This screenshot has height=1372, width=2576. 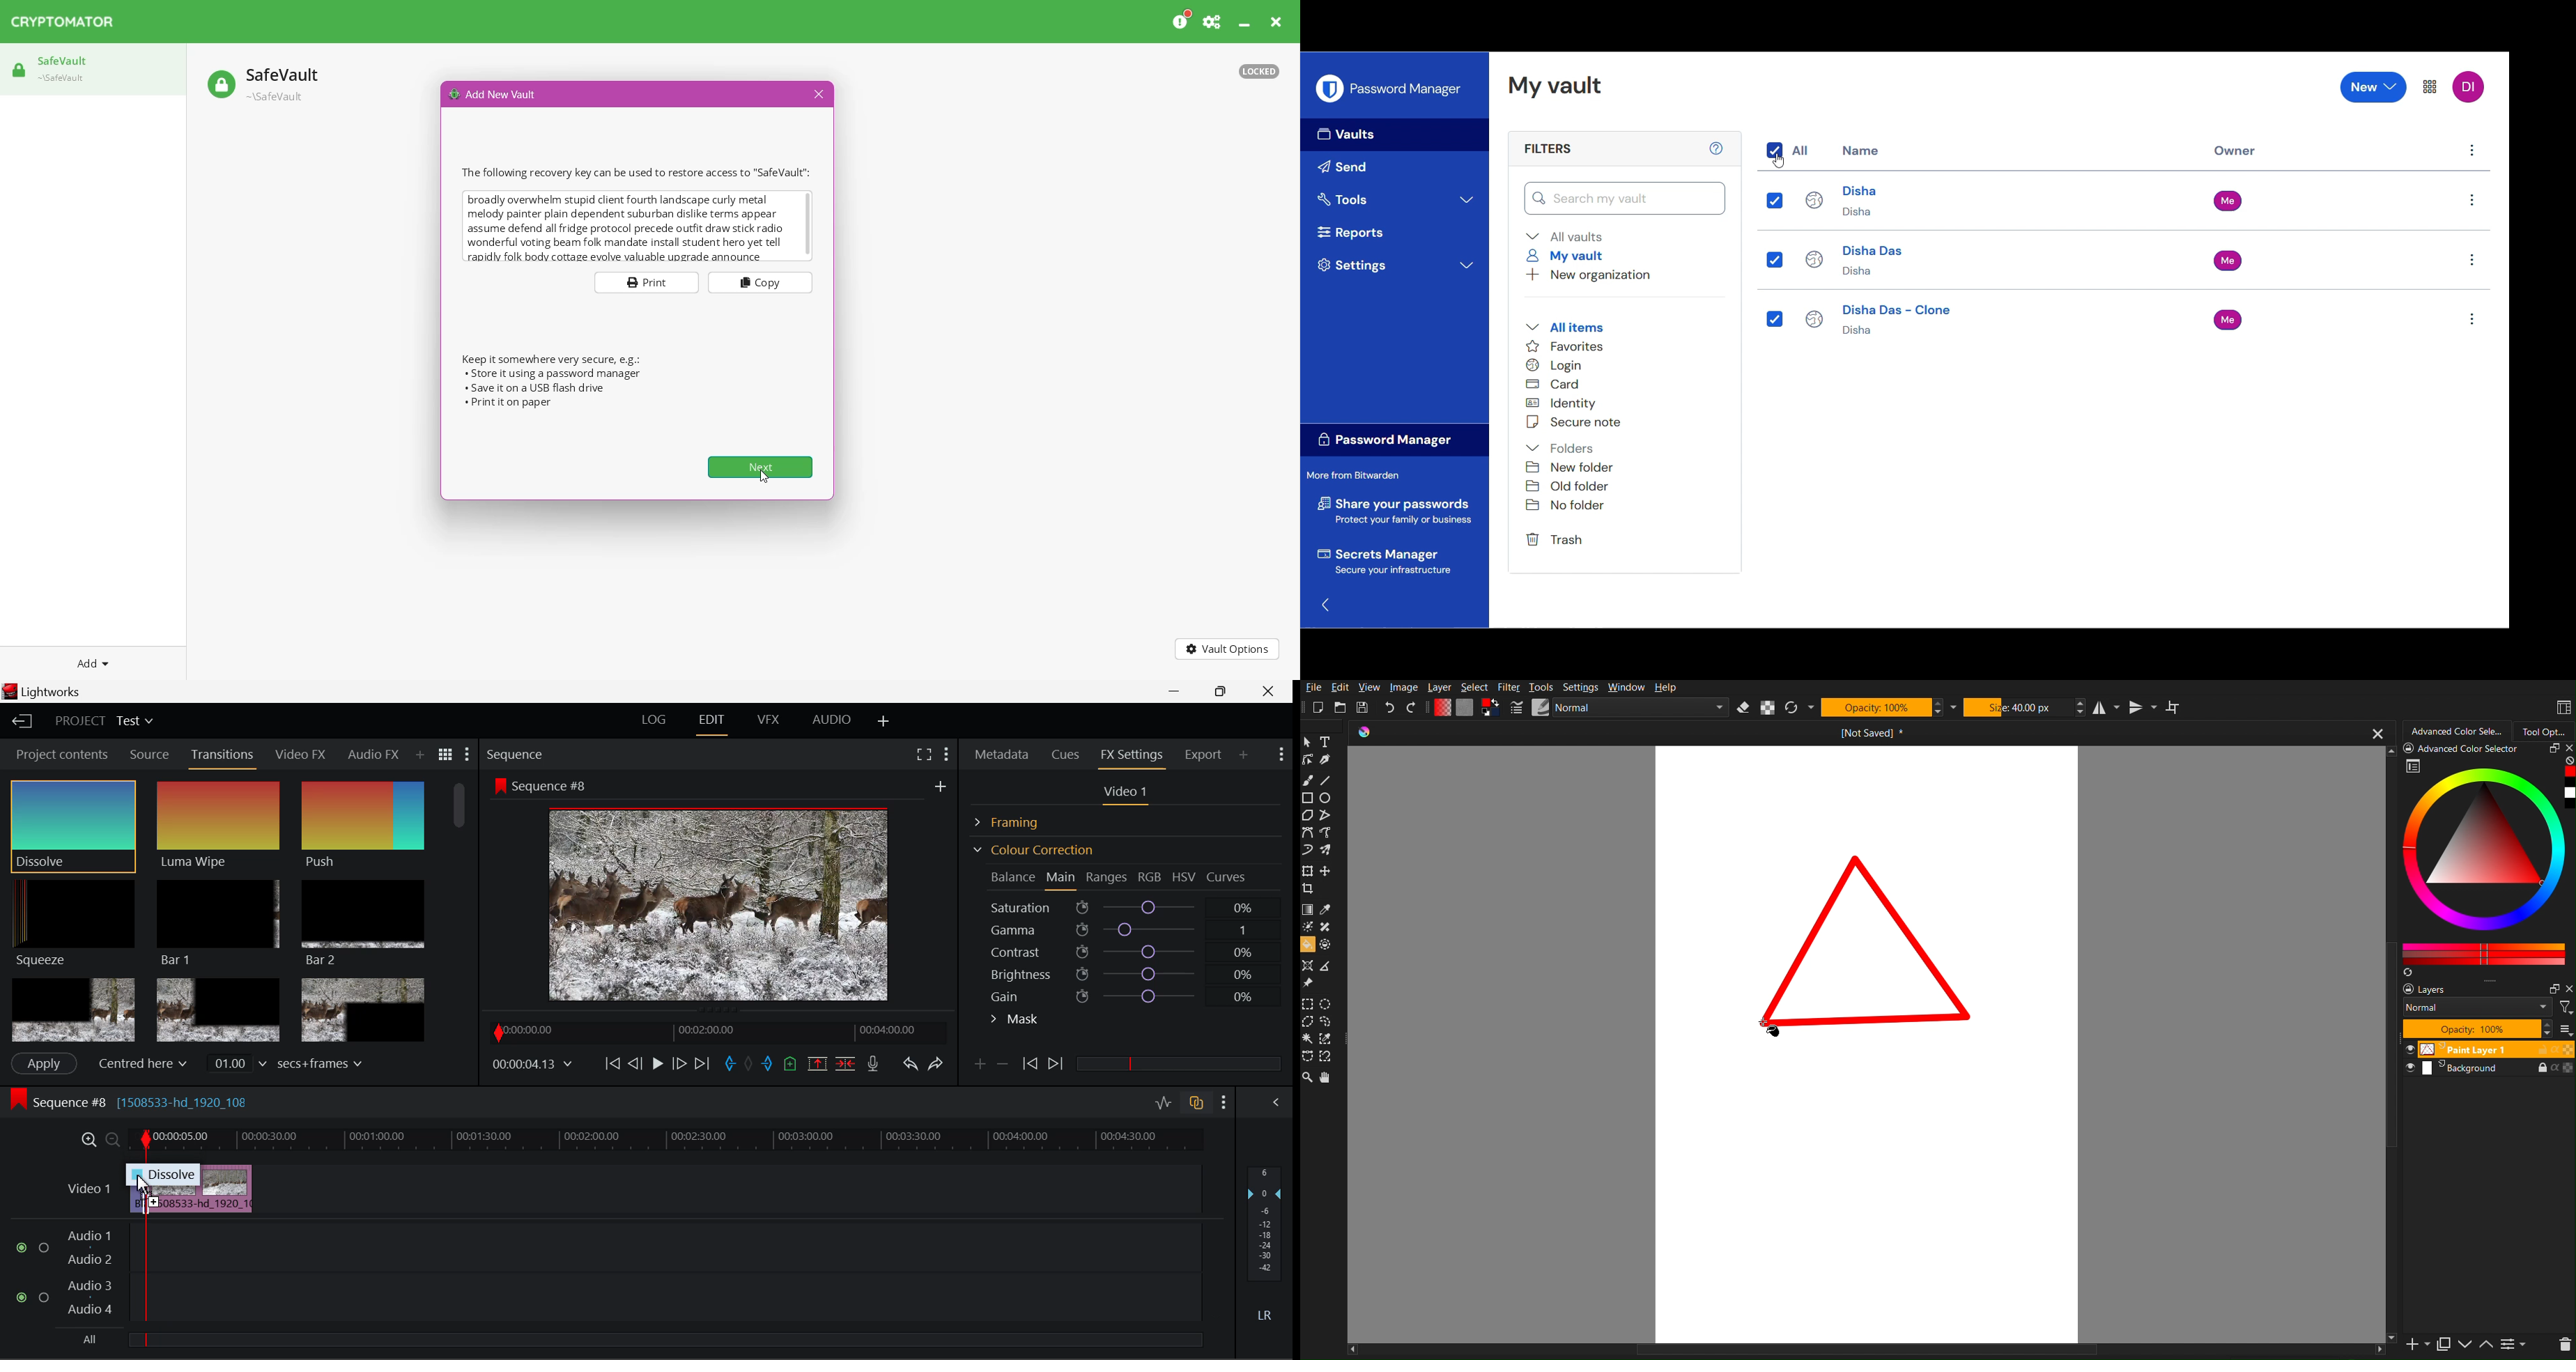 I want to click on Clip 1 Segment, so click(x=137, y=1190).